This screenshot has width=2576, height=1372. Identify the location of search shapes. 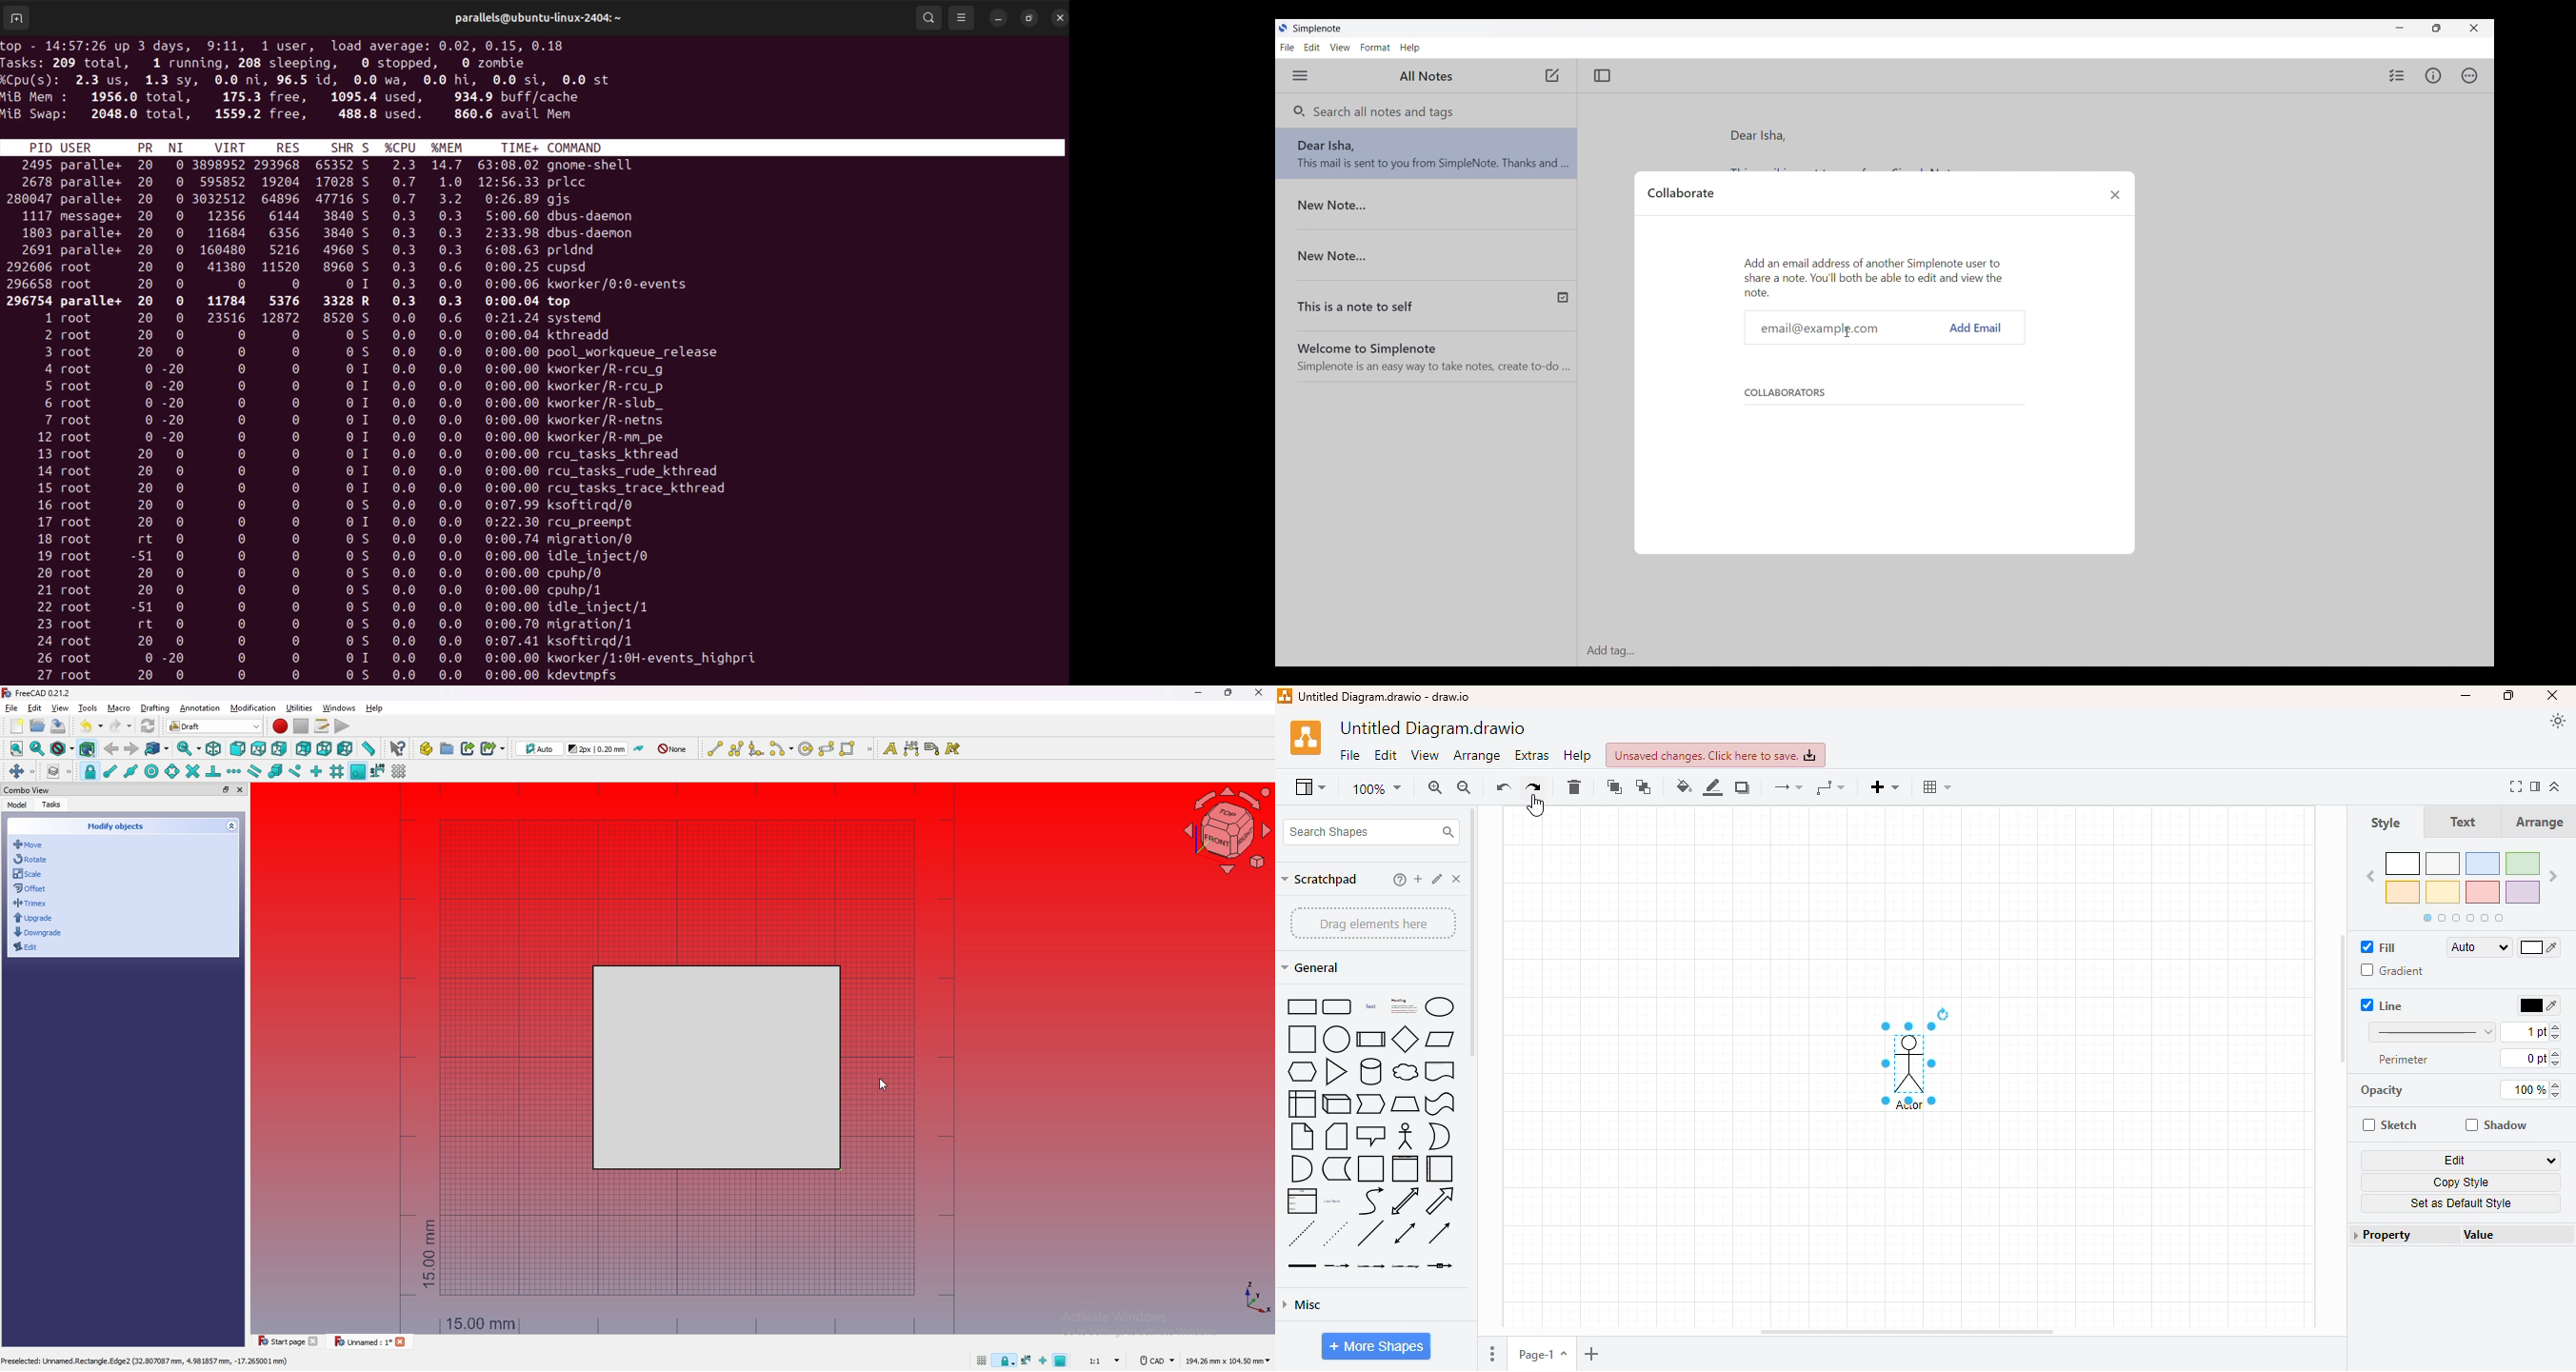
(1368, 832).